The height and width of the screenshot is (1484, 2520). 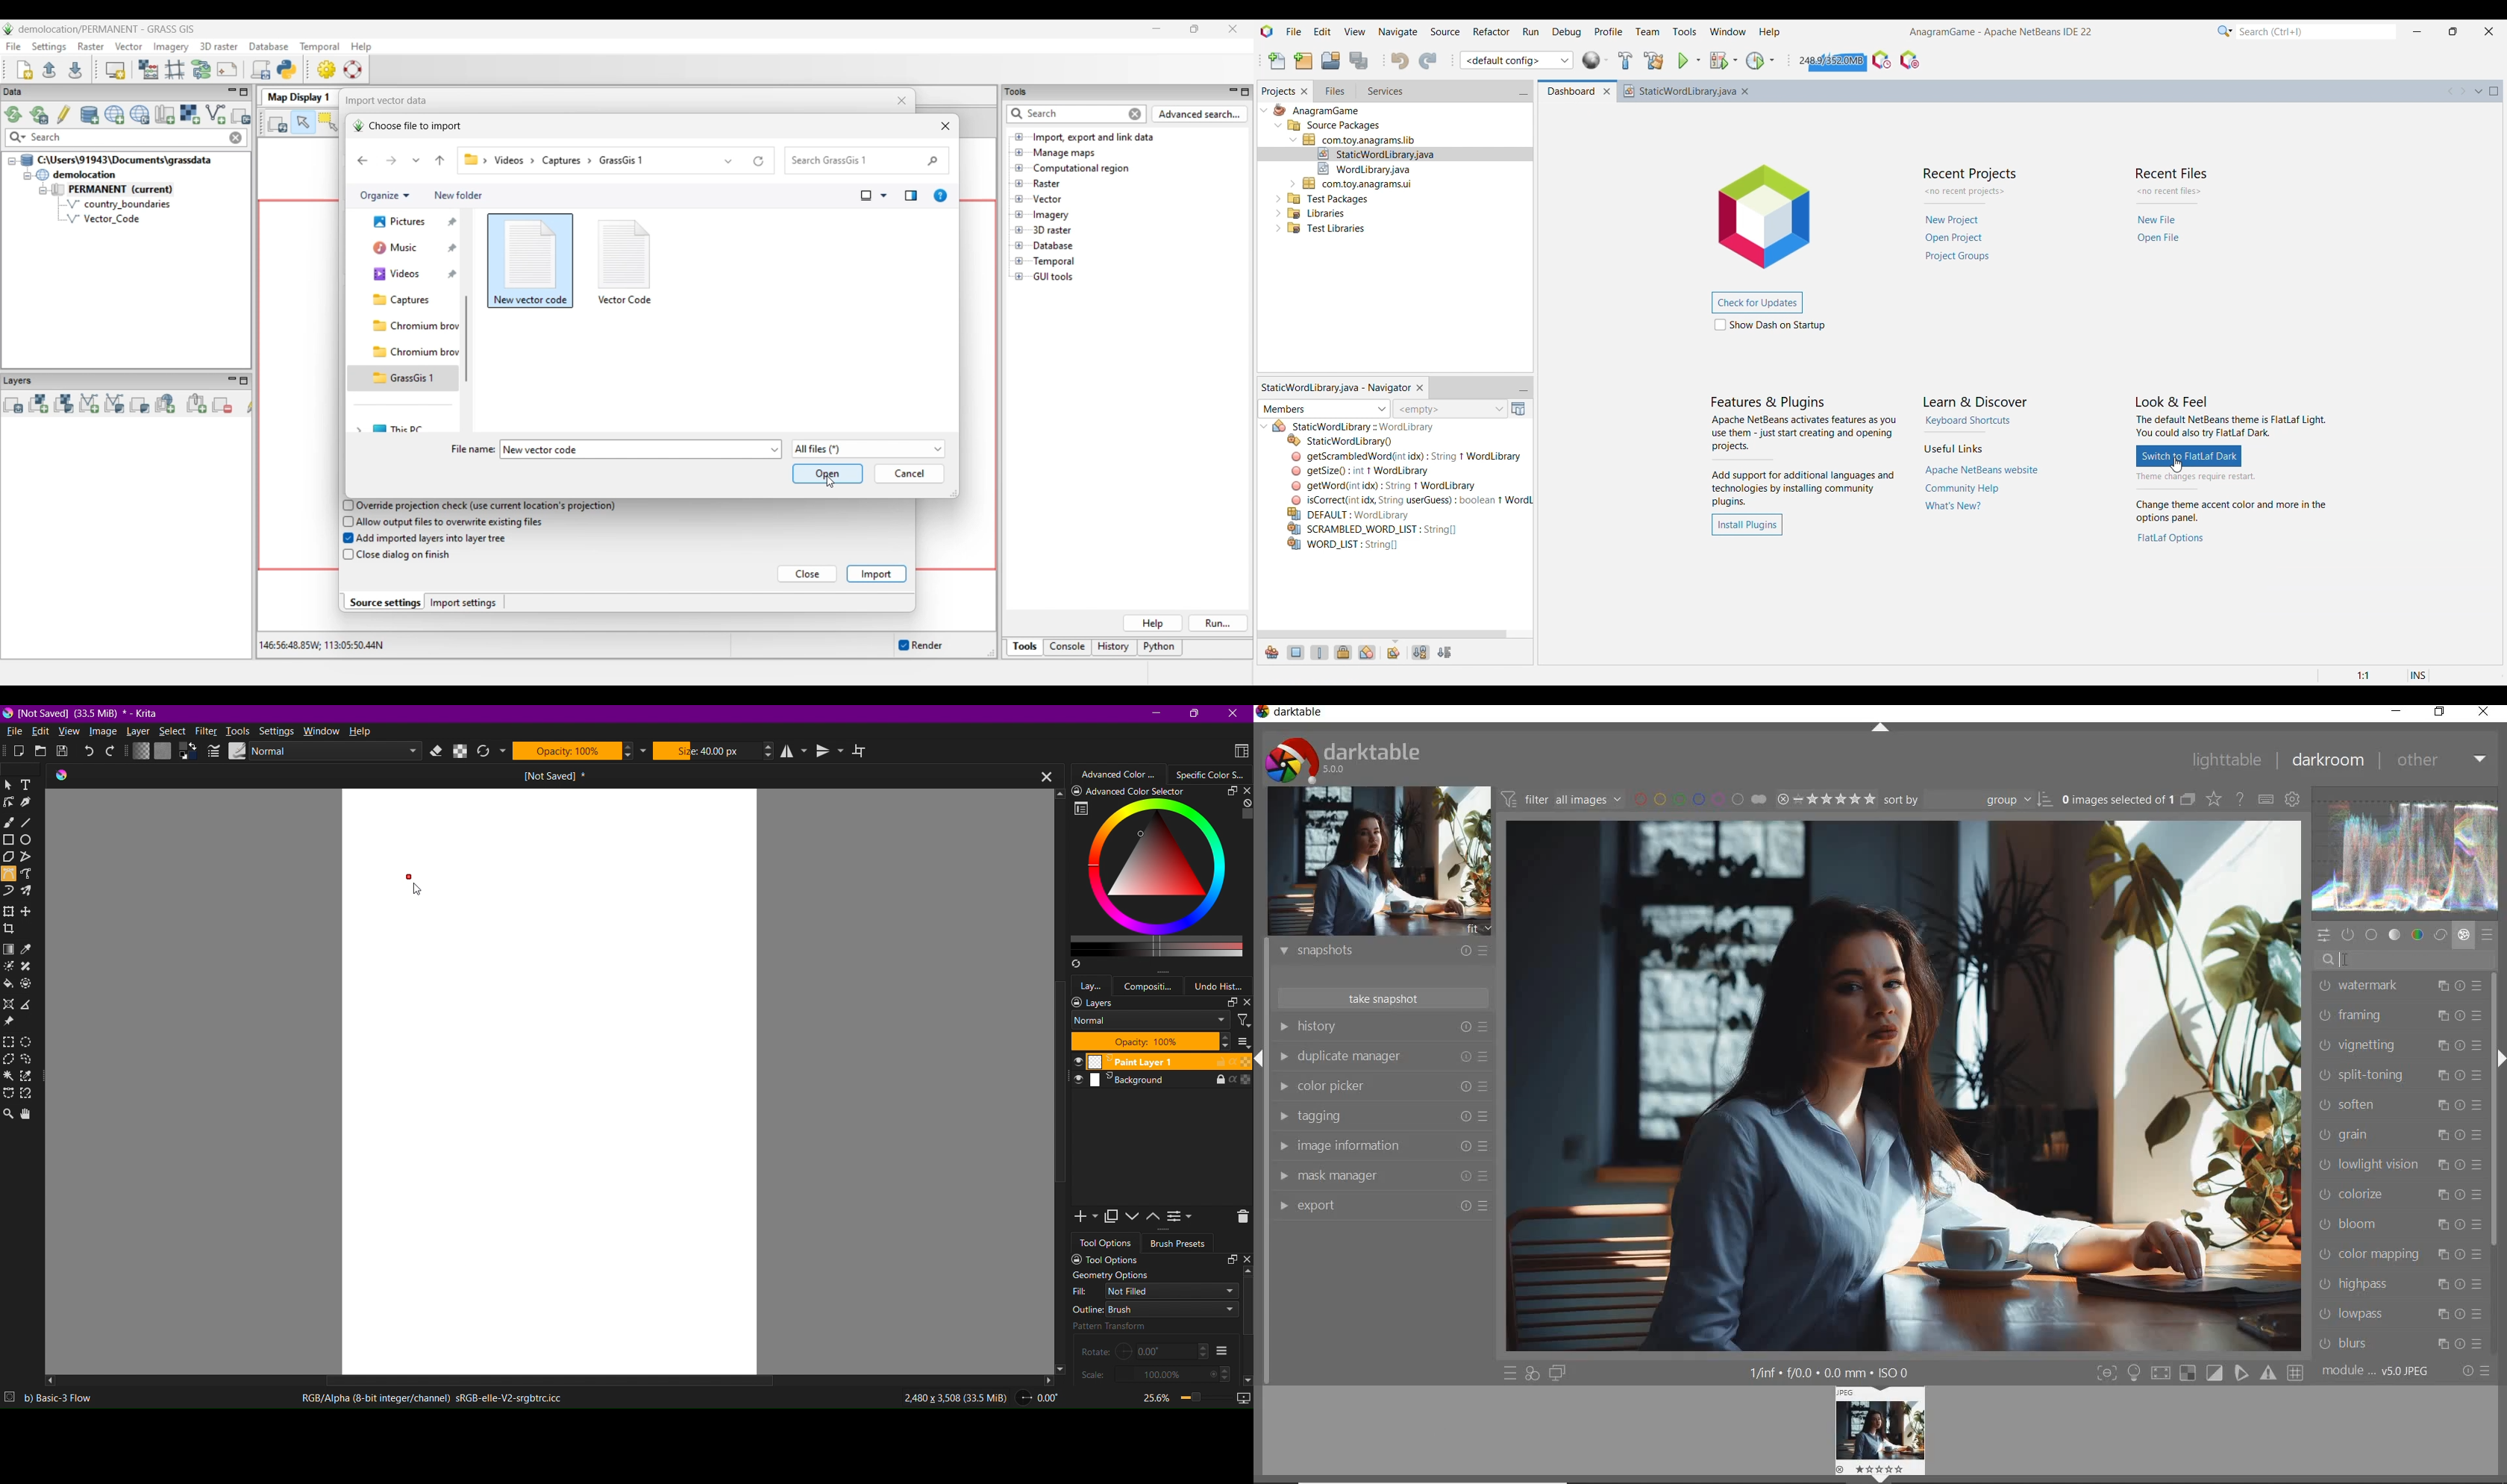 What do you see at coordinates (2327, 761) in the screenshot?
I see `darkroom` at bounding box center [2327, 761].